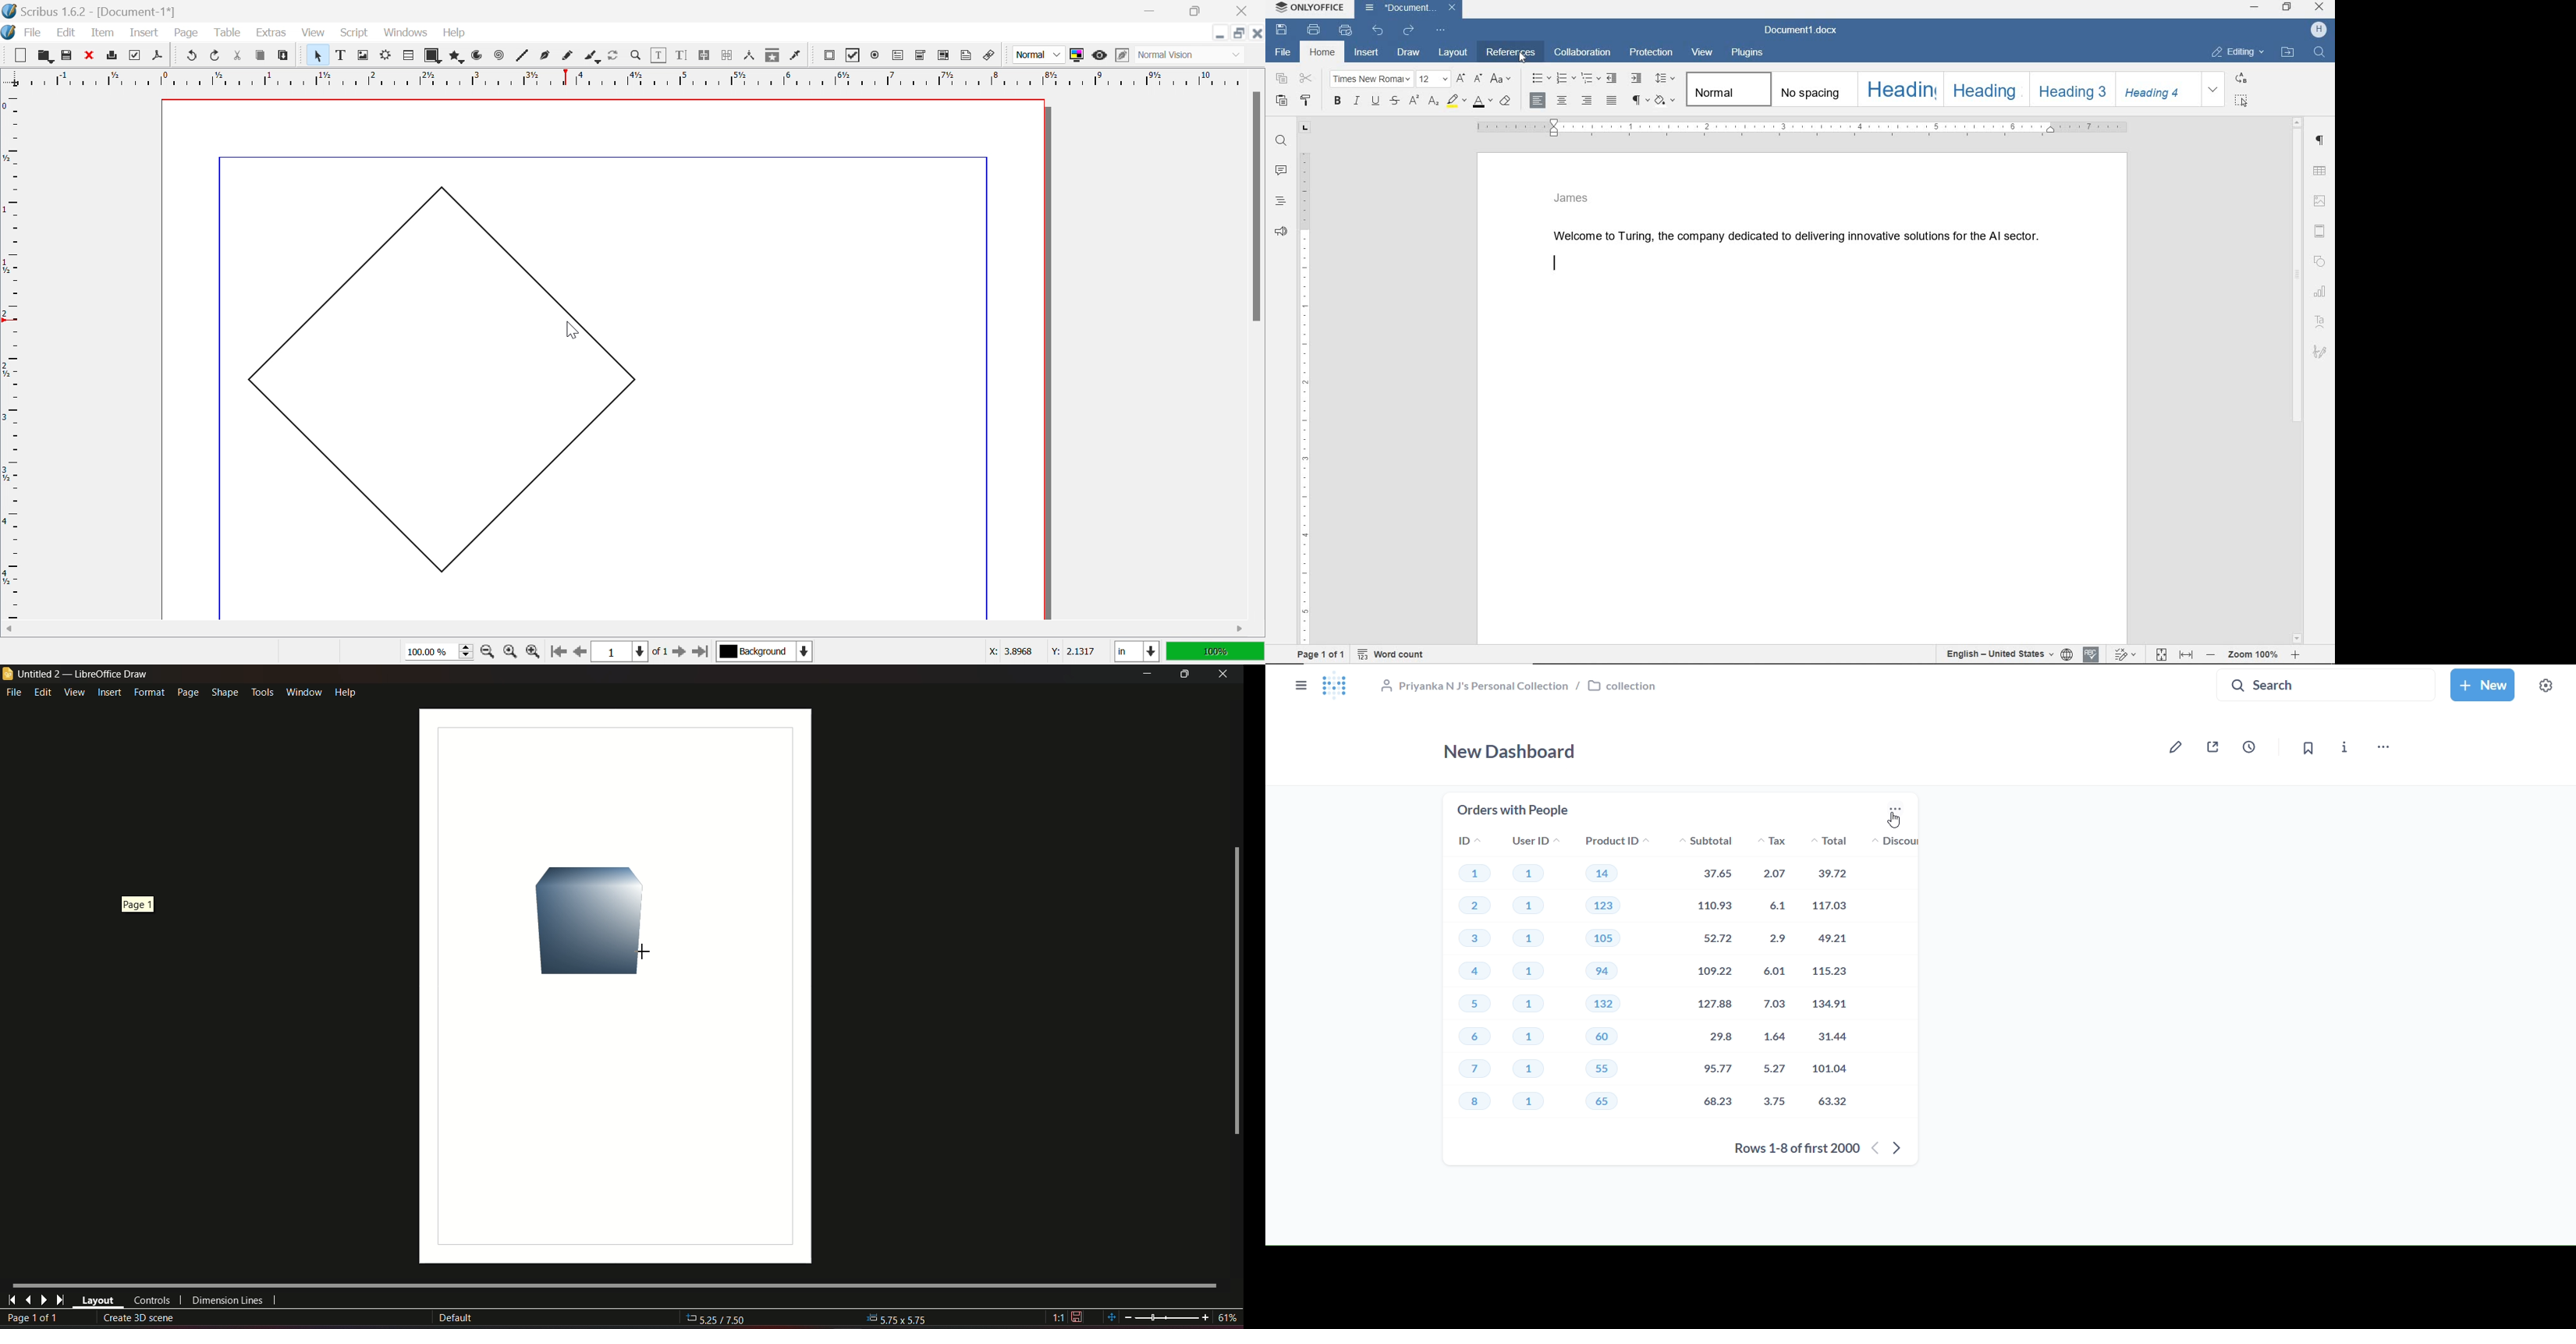 This screenshot has height=1344, width=2576. I want to click on subtotal, so click(1702, 979).